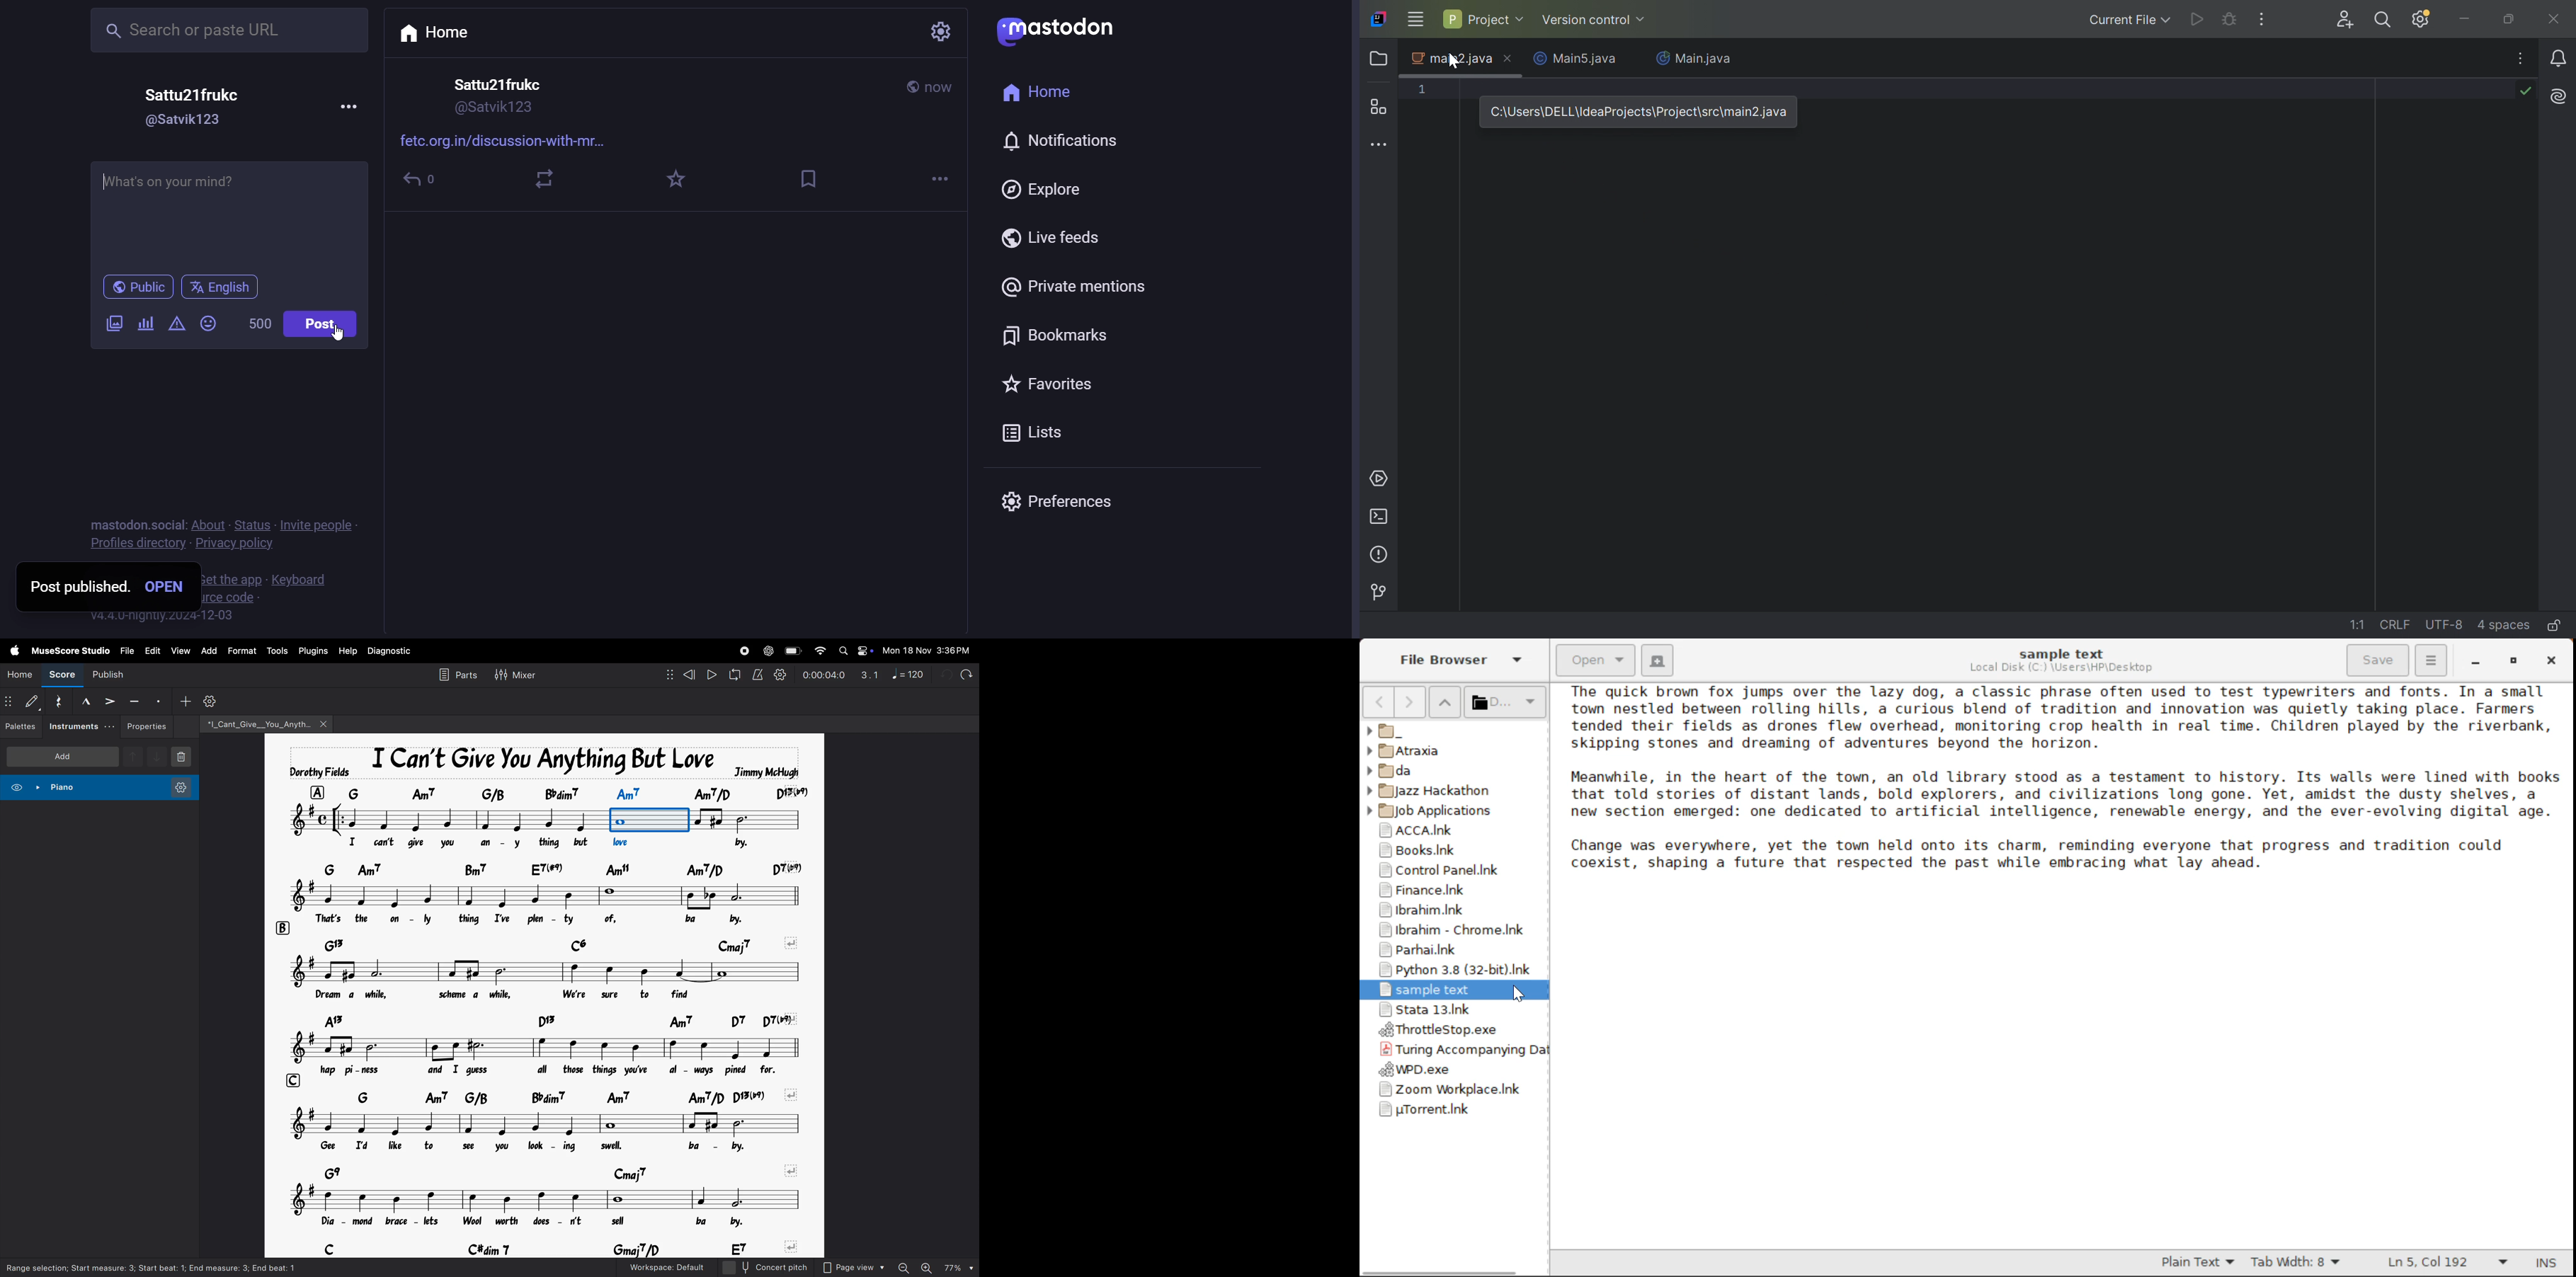 The height and width of the screenshot is (1288, 2576). I want to click on Recent files, tab actions, and more, so click(2522, 58).